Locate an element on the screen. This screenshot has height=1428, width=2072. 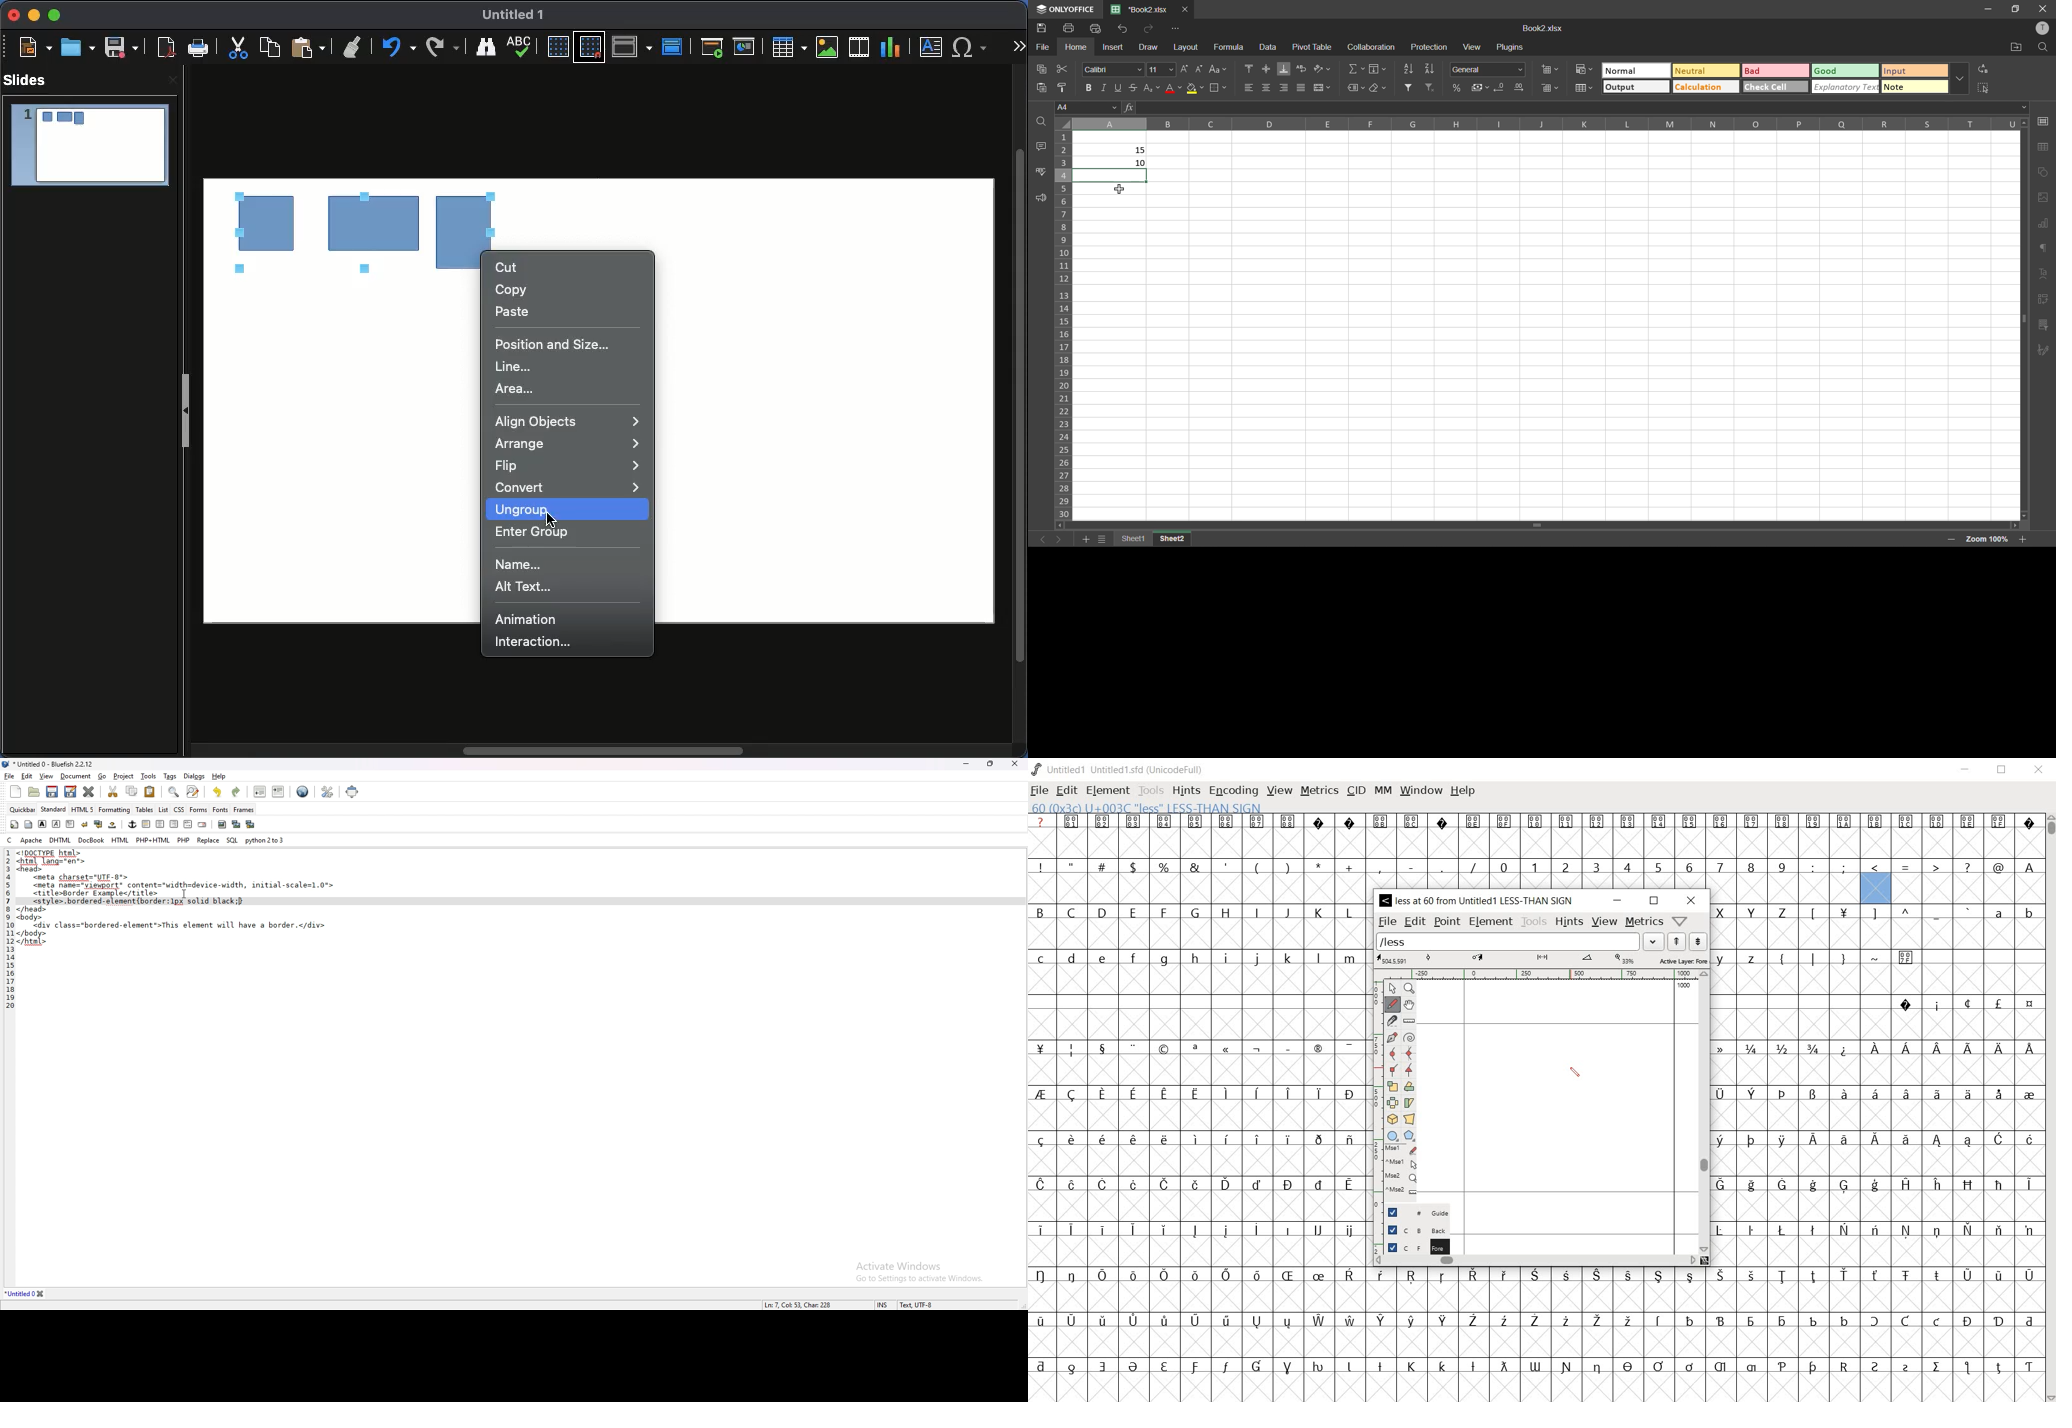
15 is located at coordinates (1140, 150).